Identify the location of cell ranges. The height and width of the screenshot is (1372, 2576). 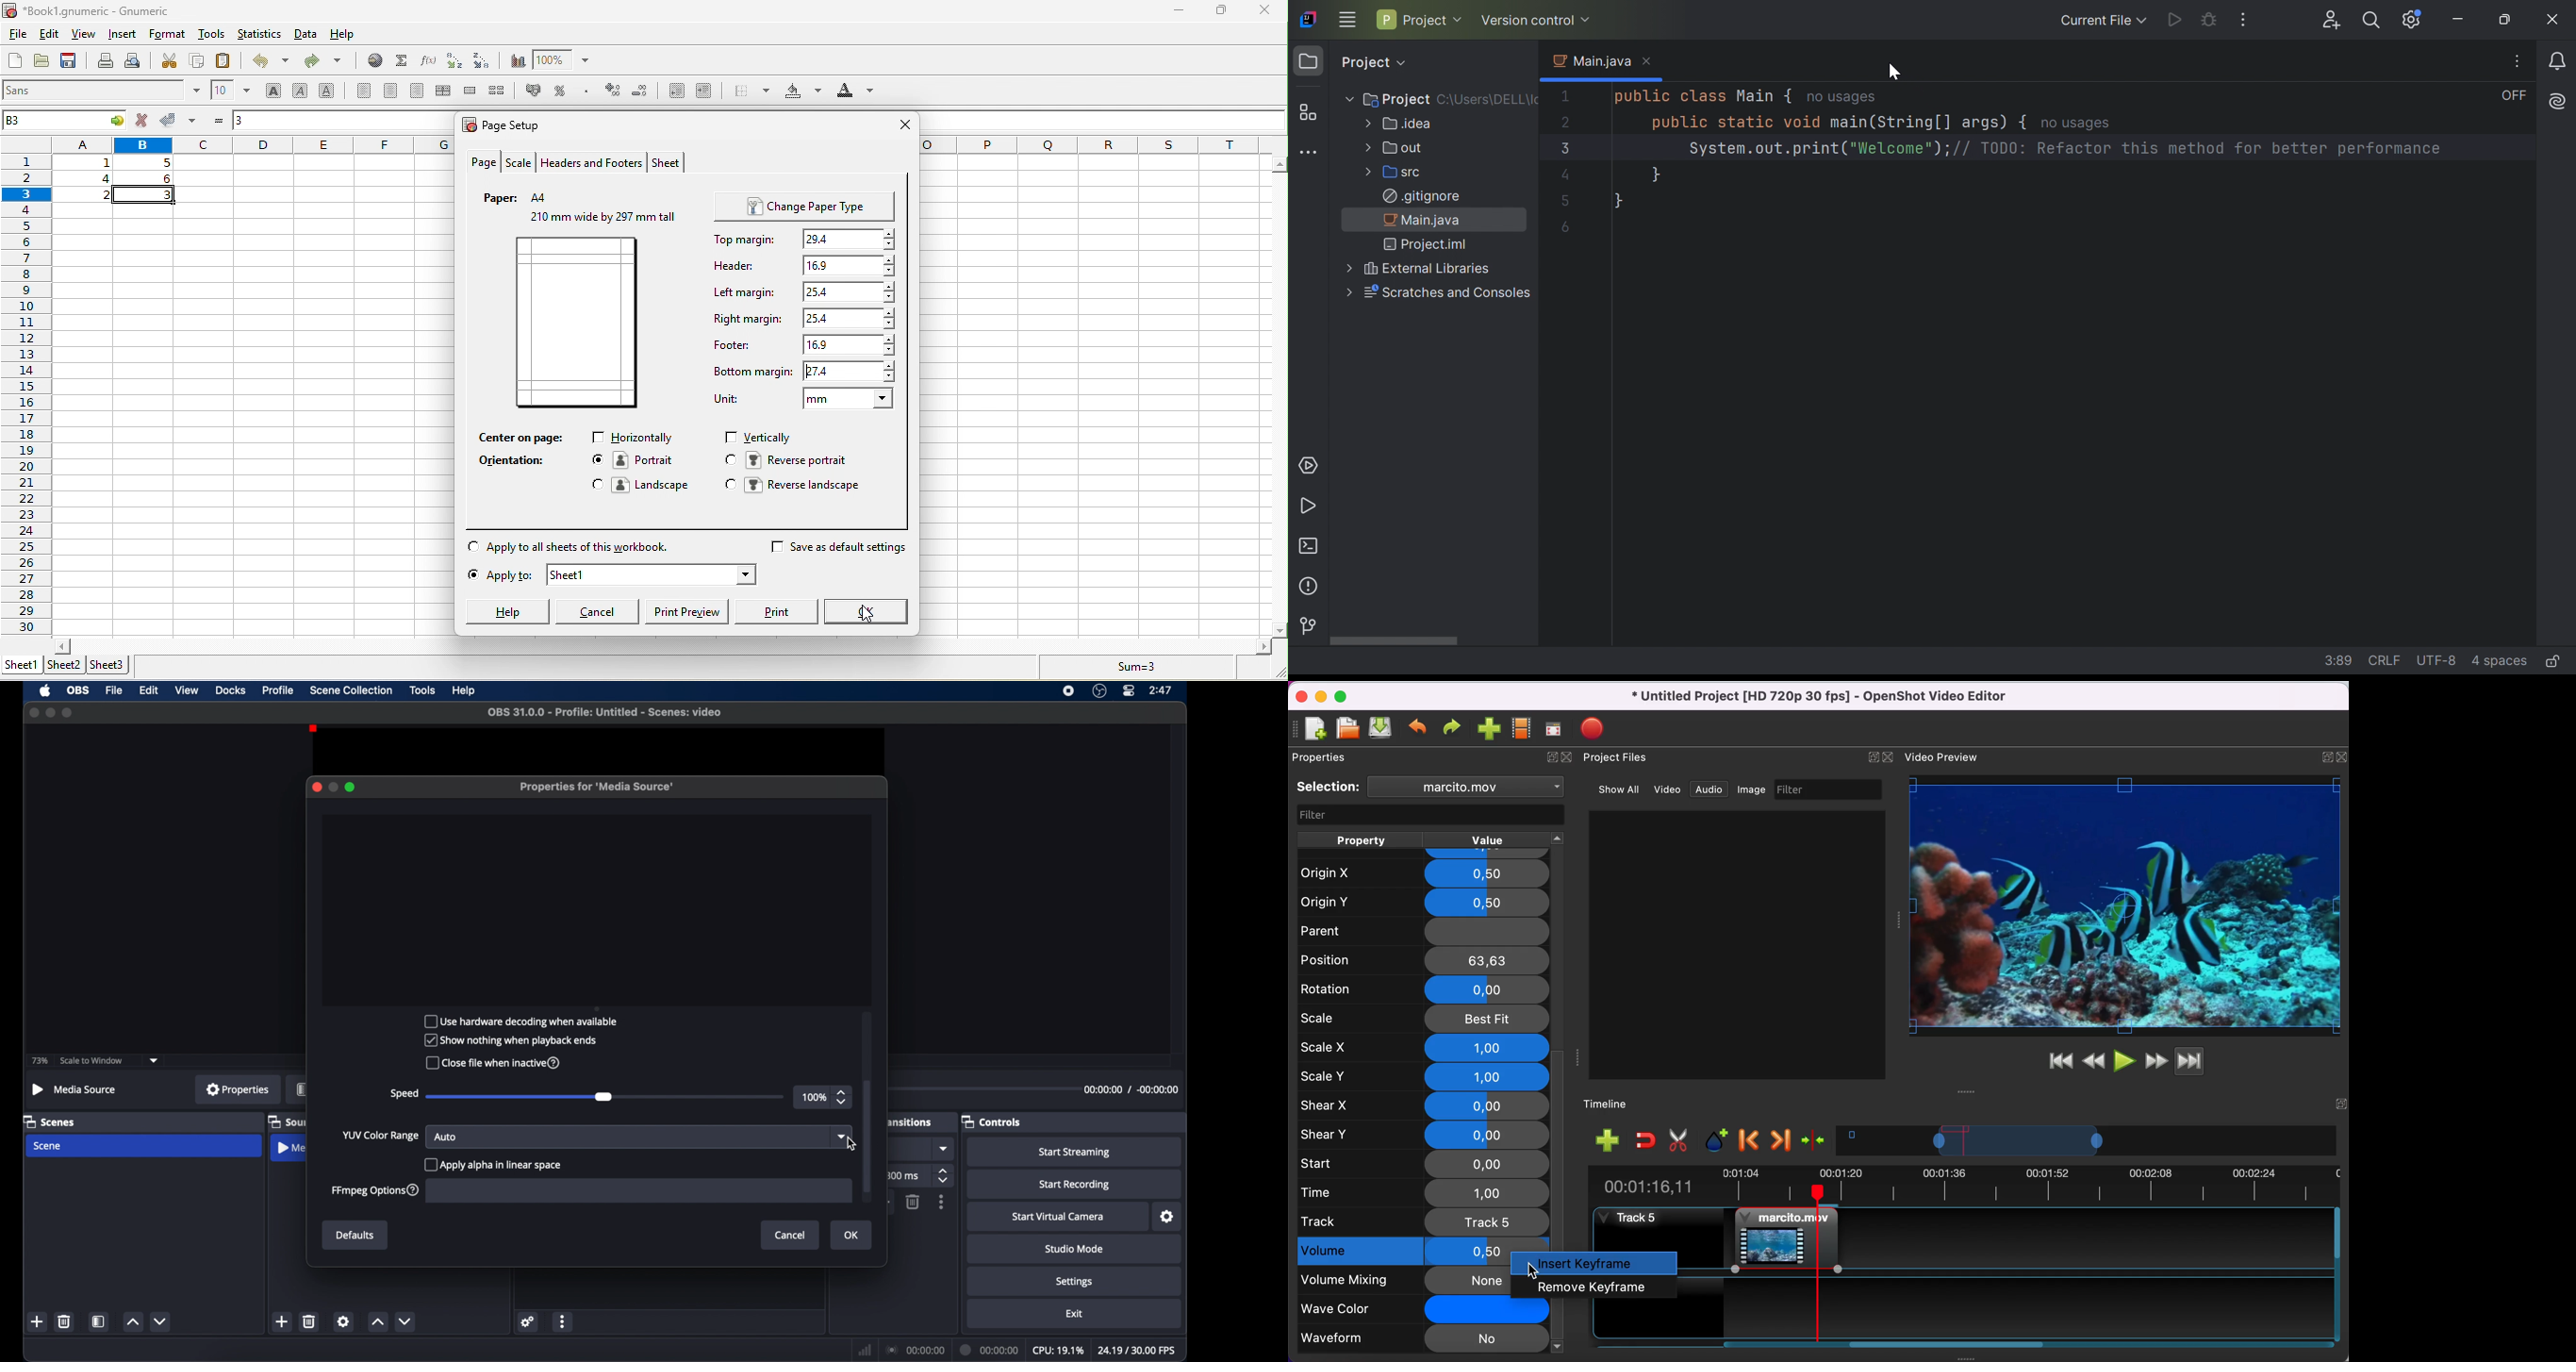
(118, 178).